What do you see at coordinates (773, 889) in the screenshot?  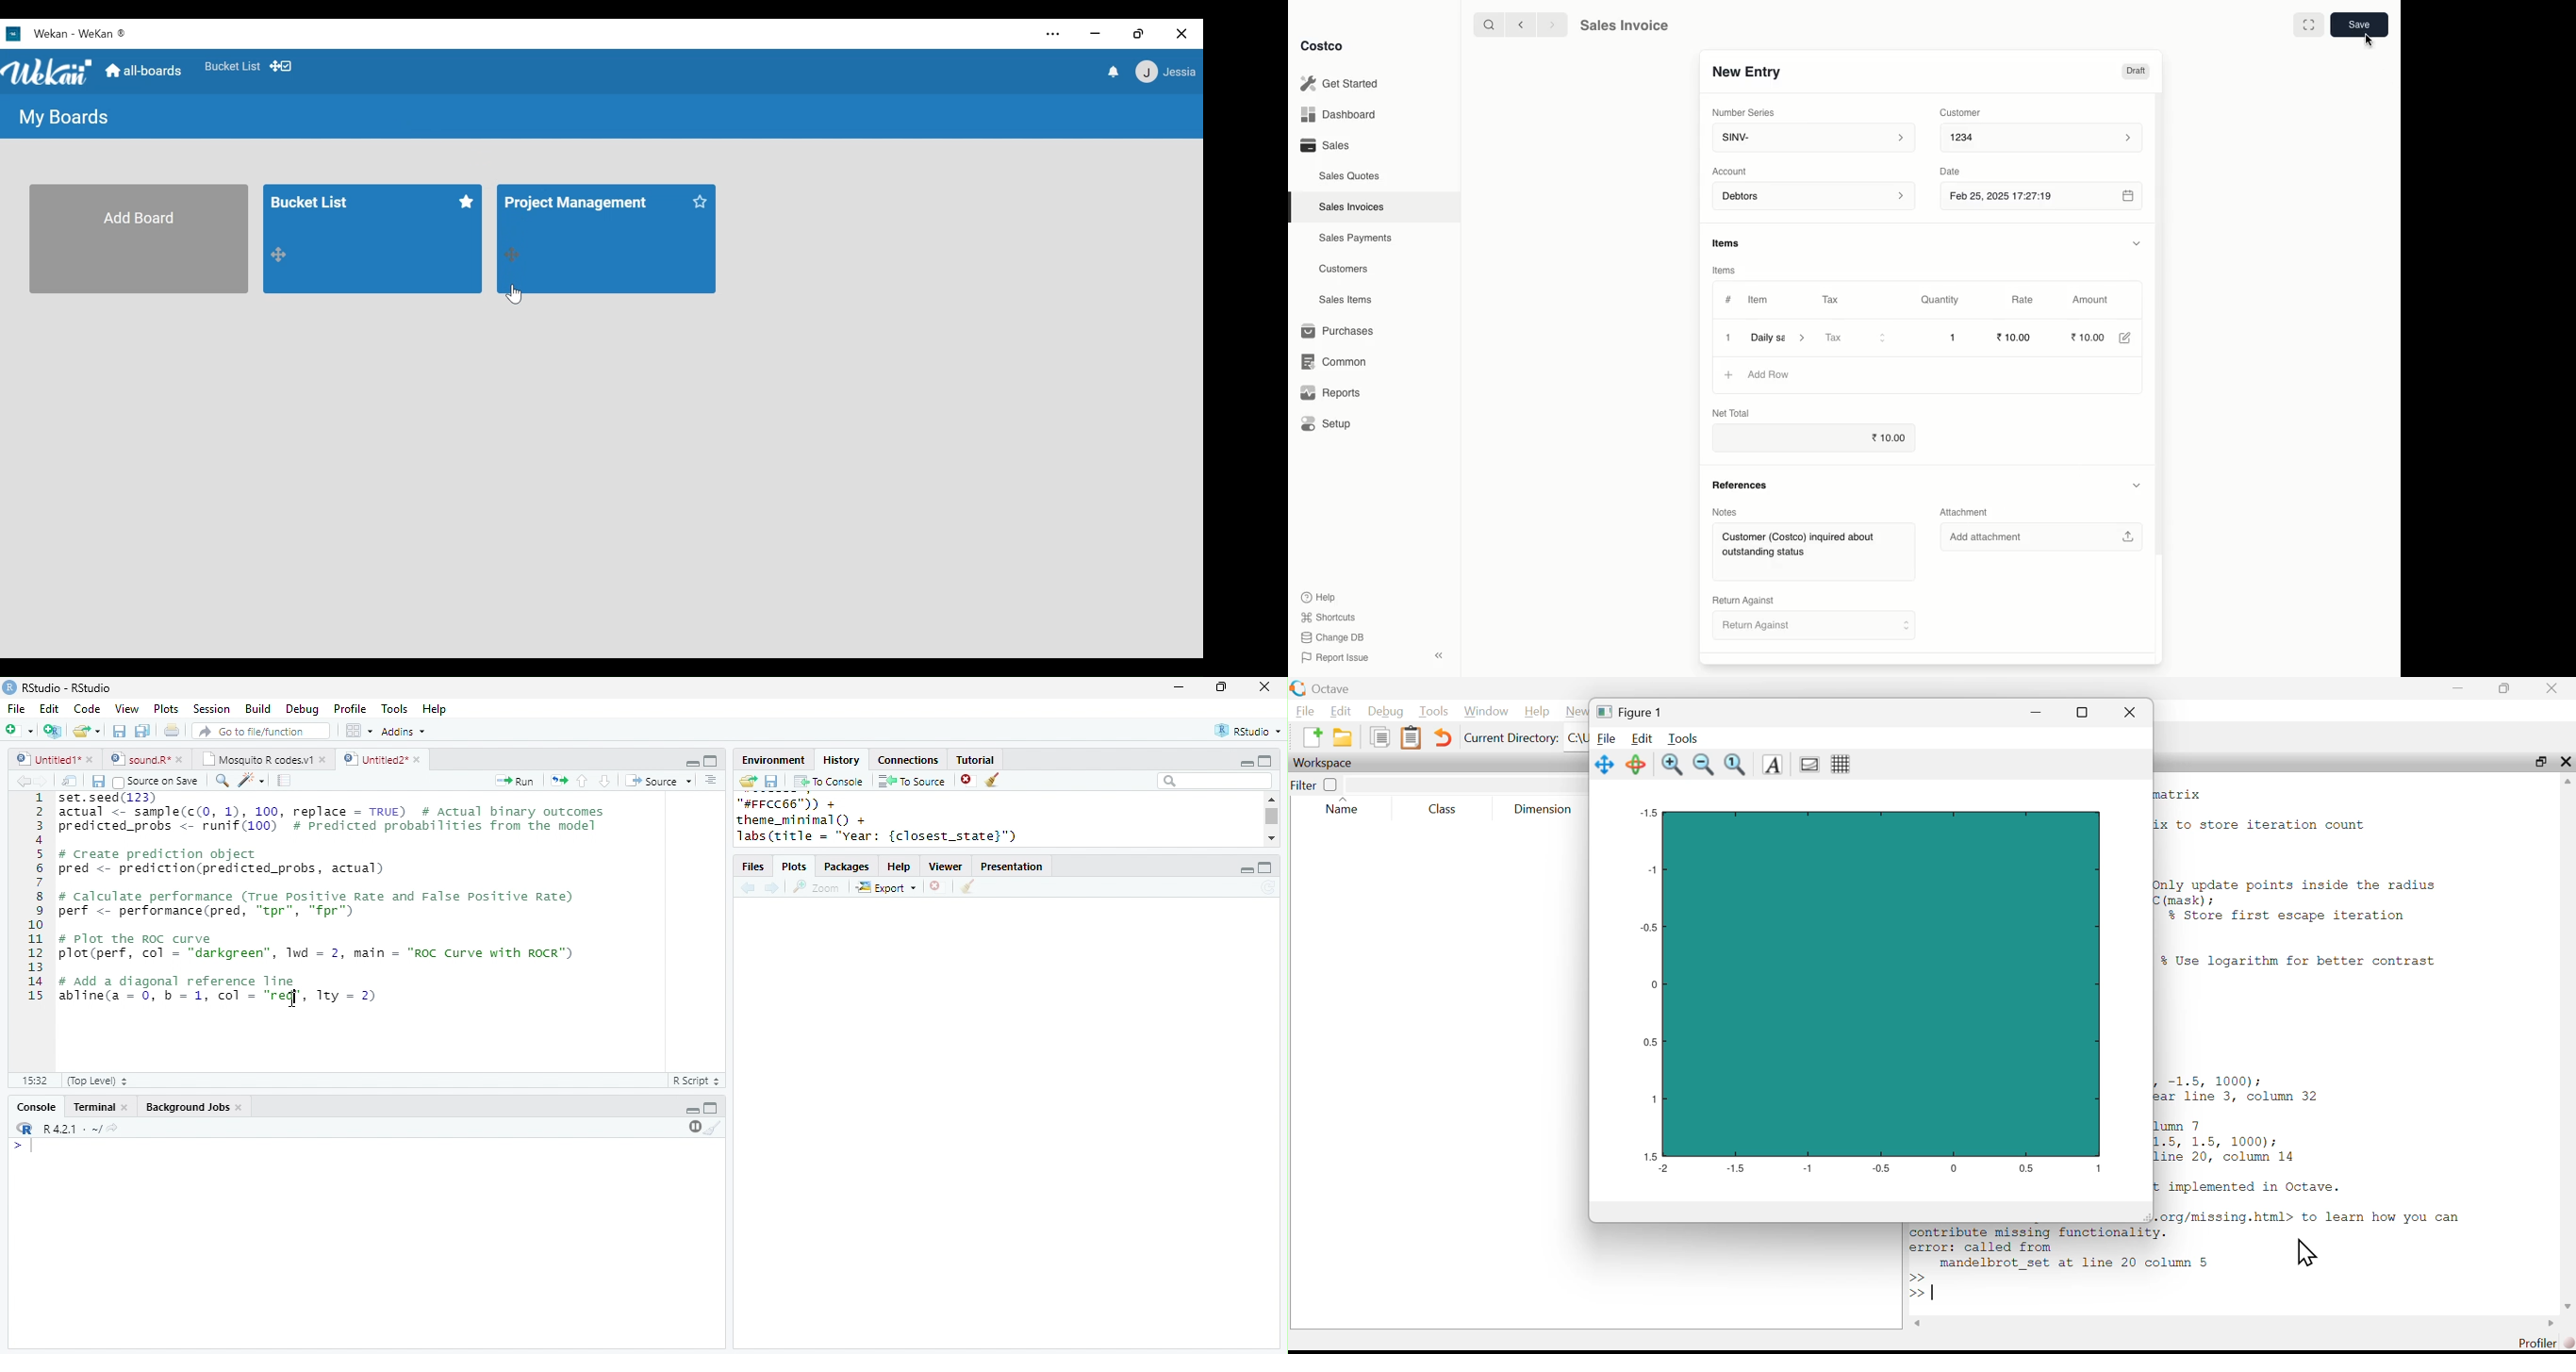 I see `forward` at bounding box center [773, 889].